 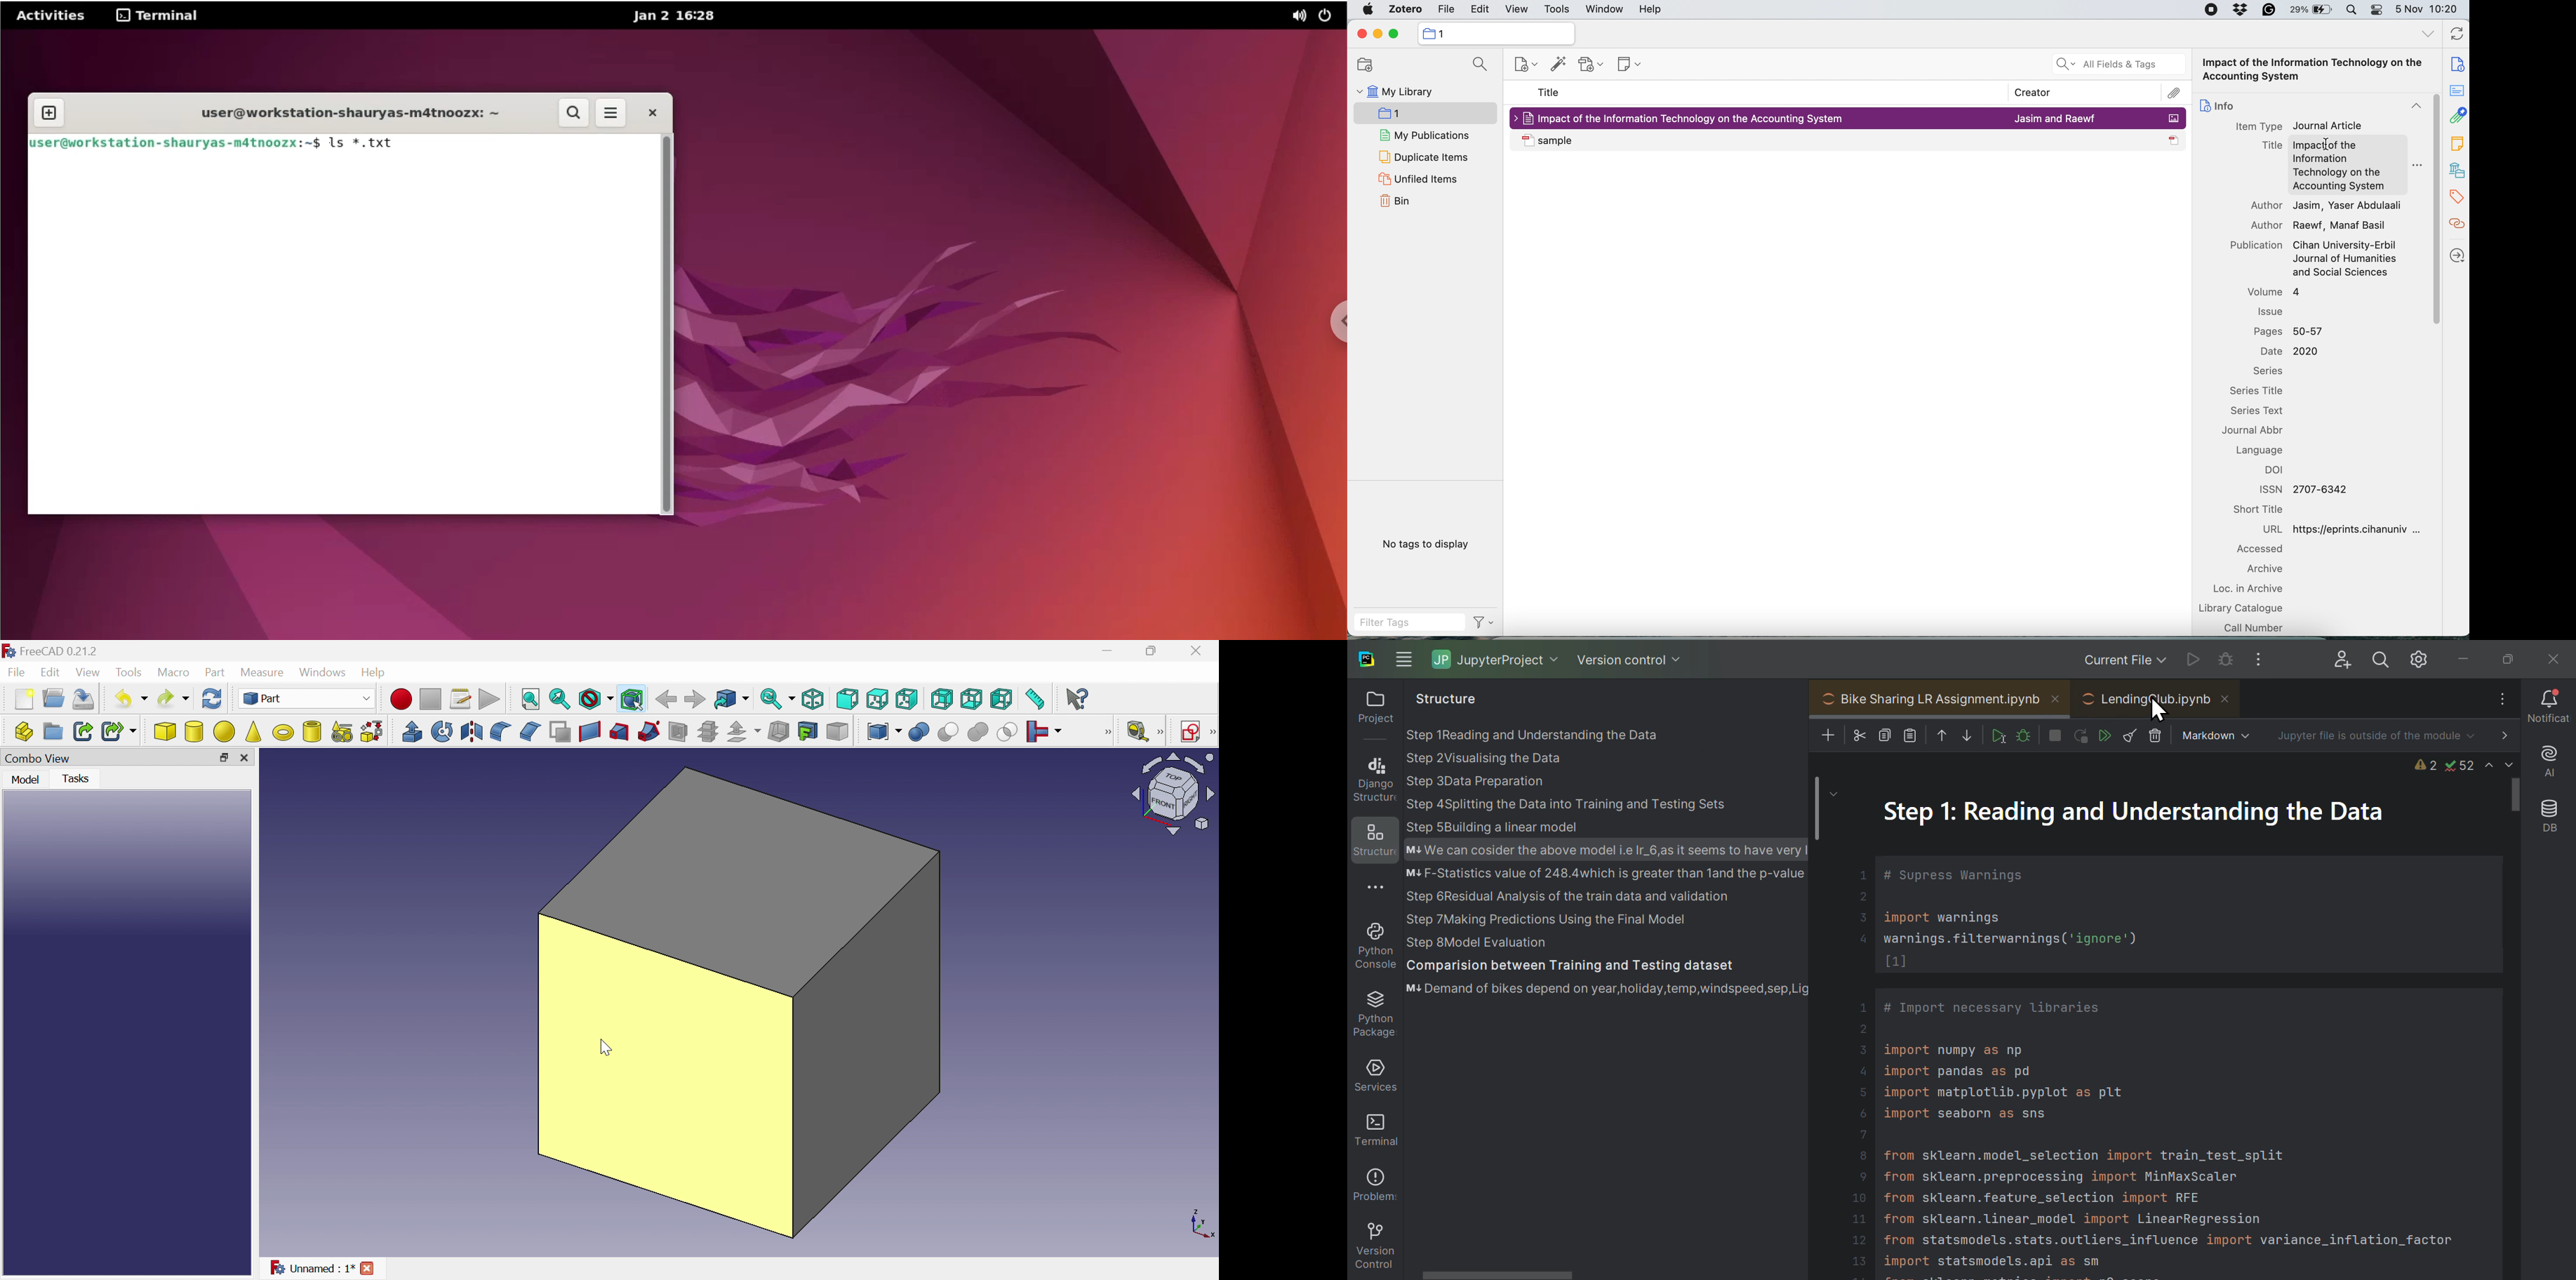 I want to click on Markdown, so click(x=2216, y=736).